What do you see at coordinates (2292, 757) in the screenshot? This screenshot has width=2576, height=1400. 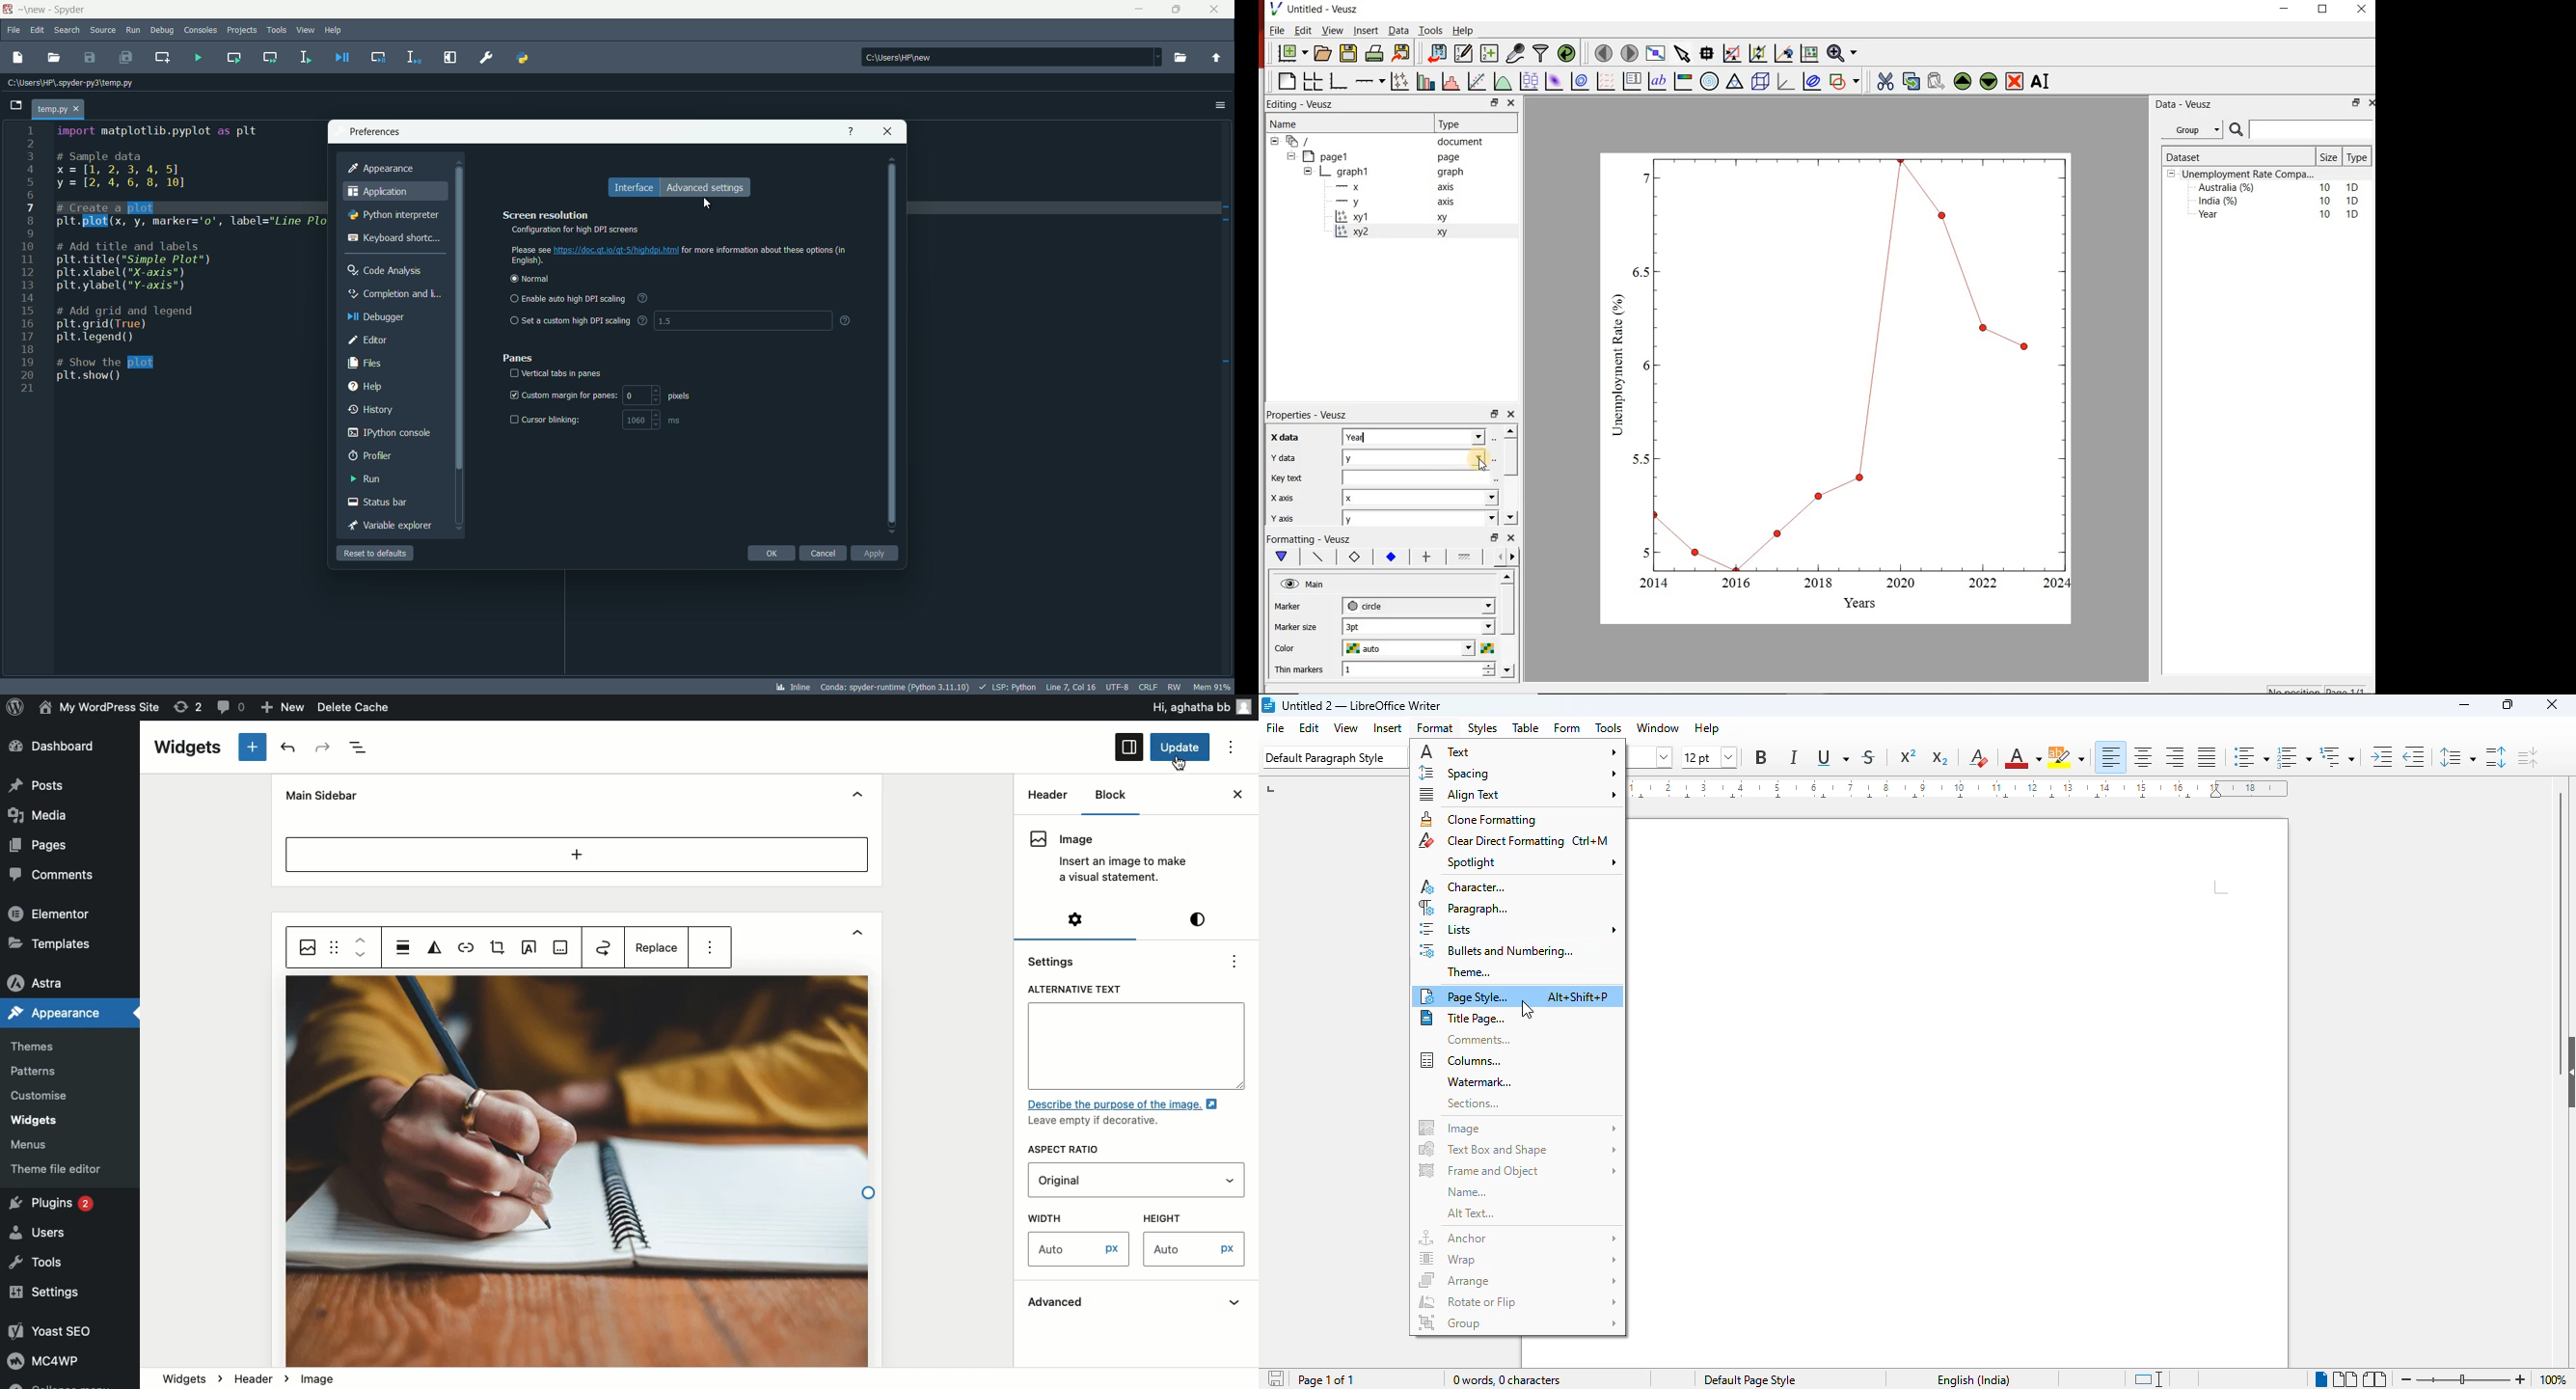 I see `toggle ordered list` at bounding box center [2292, 757].